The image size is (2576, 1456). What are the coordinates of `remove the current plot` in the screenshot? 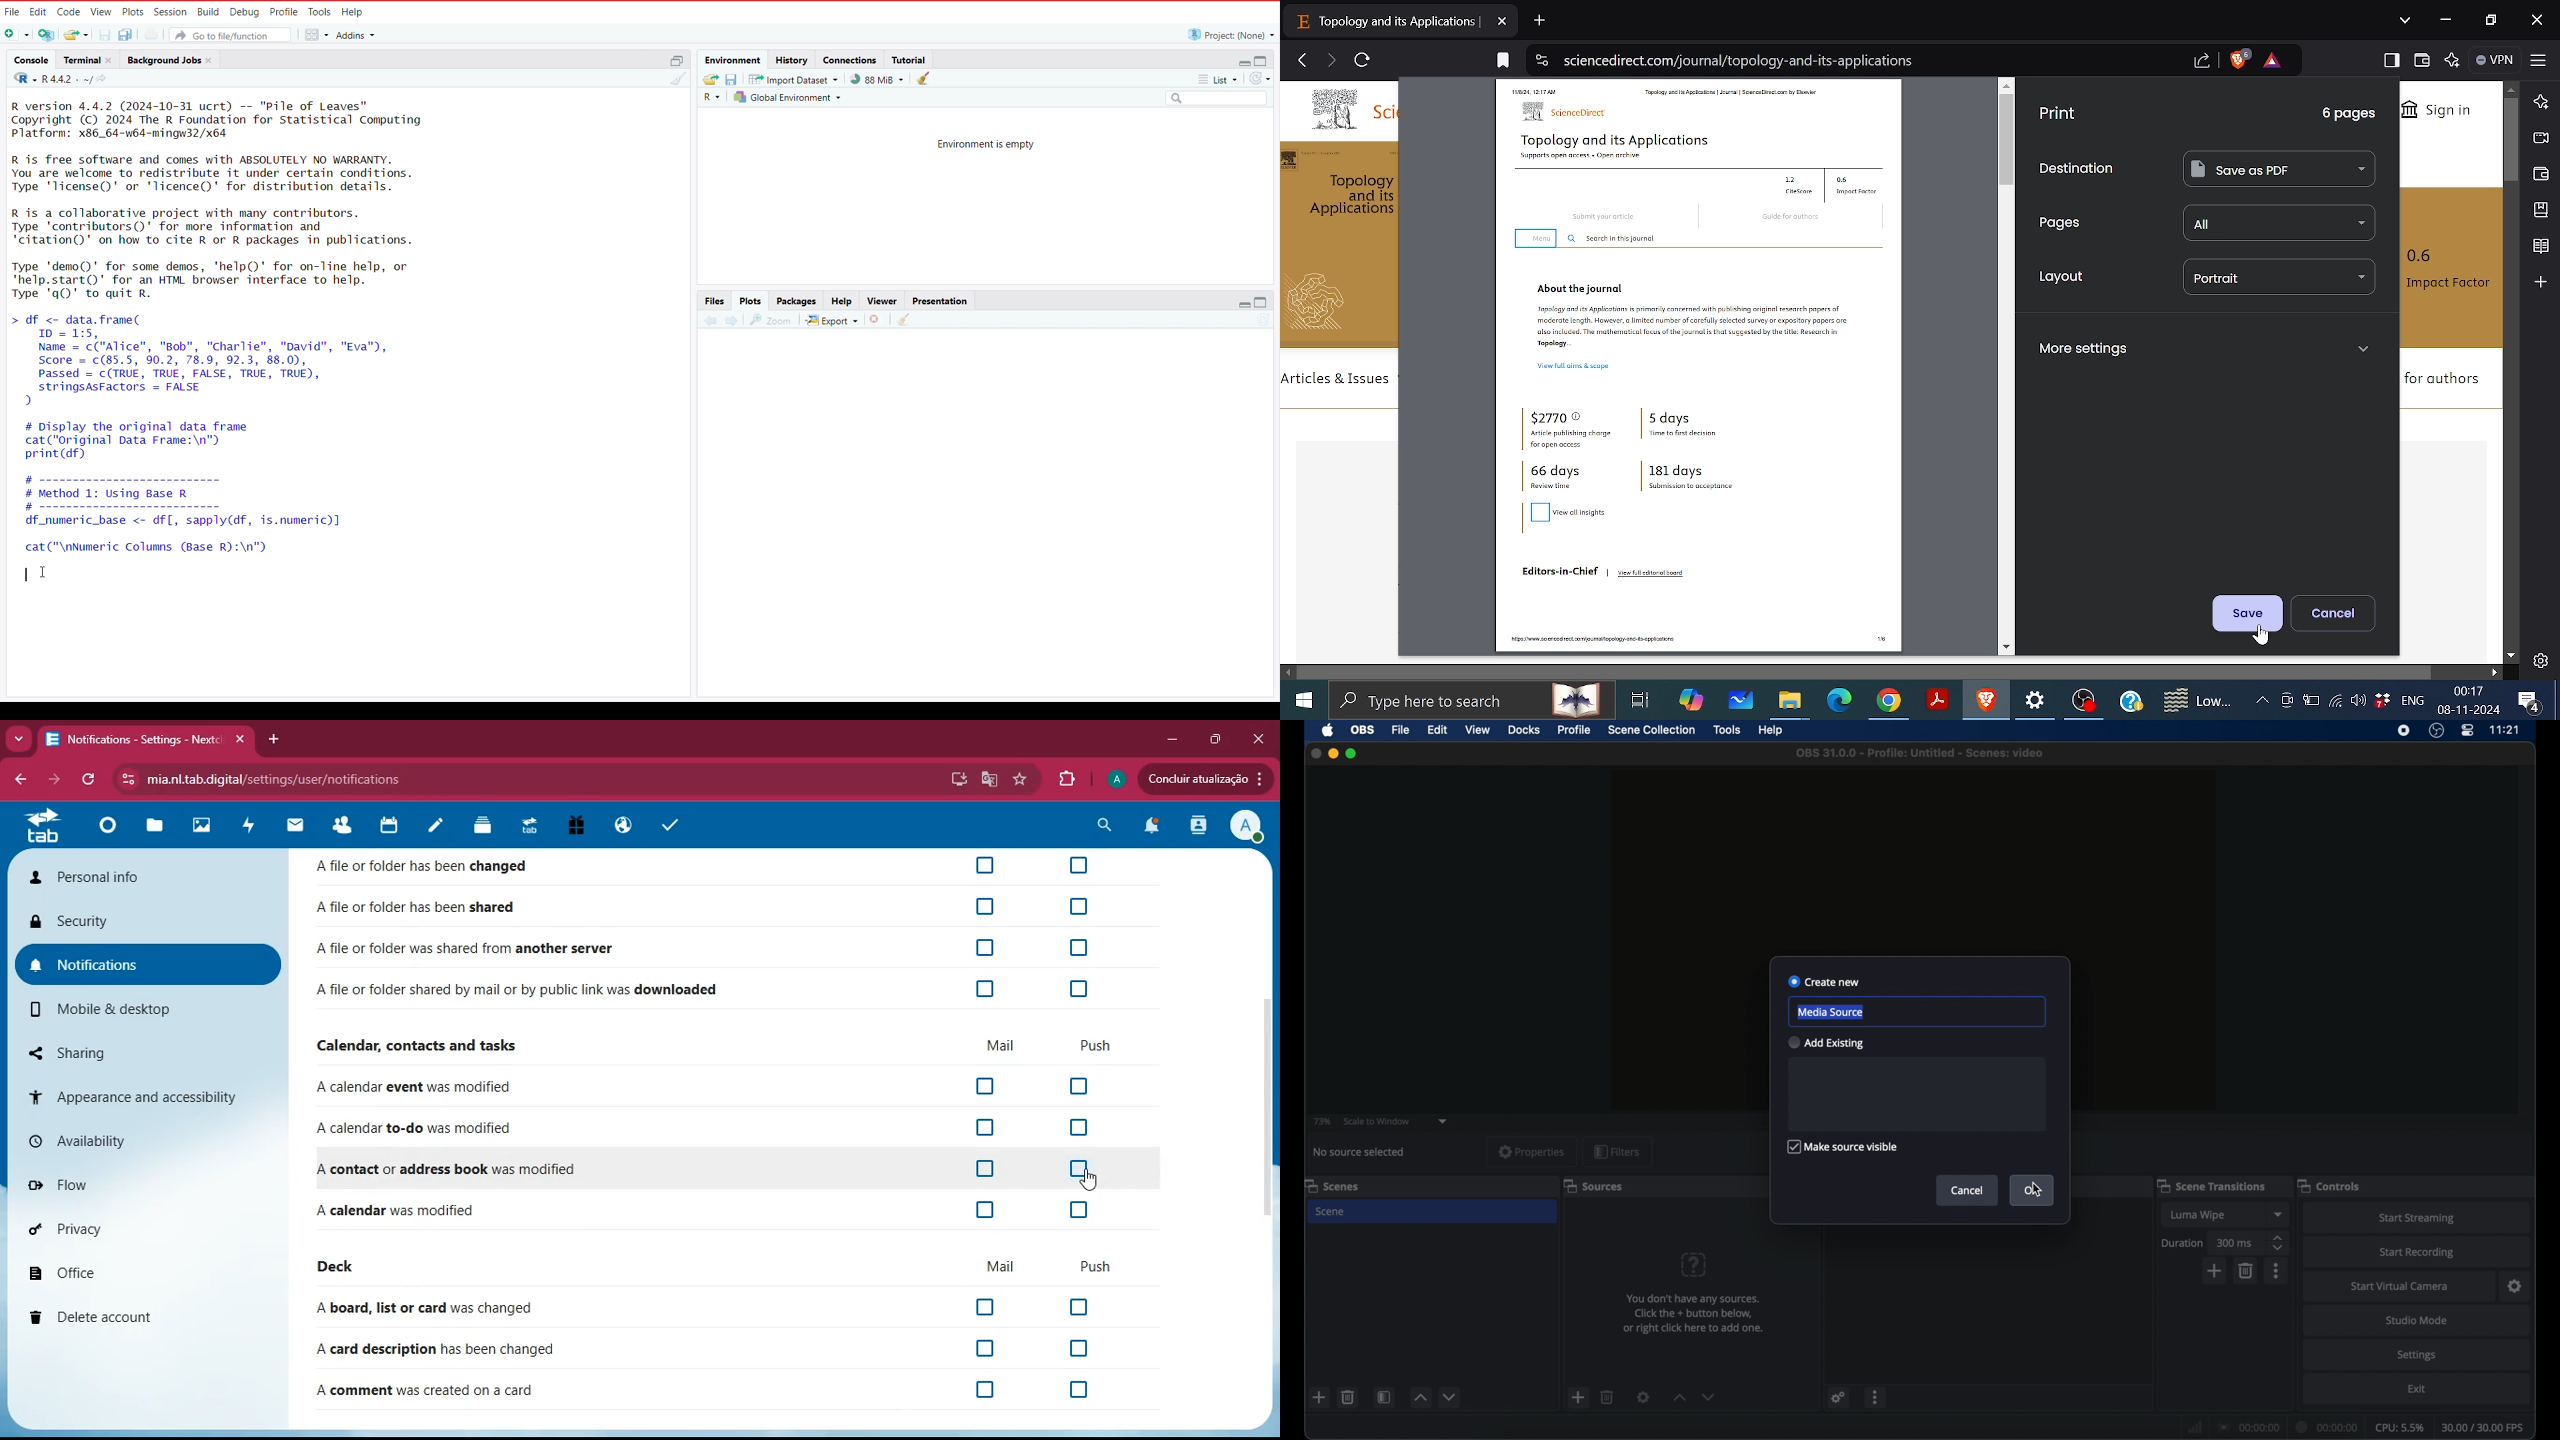 It's located at (876, 320).